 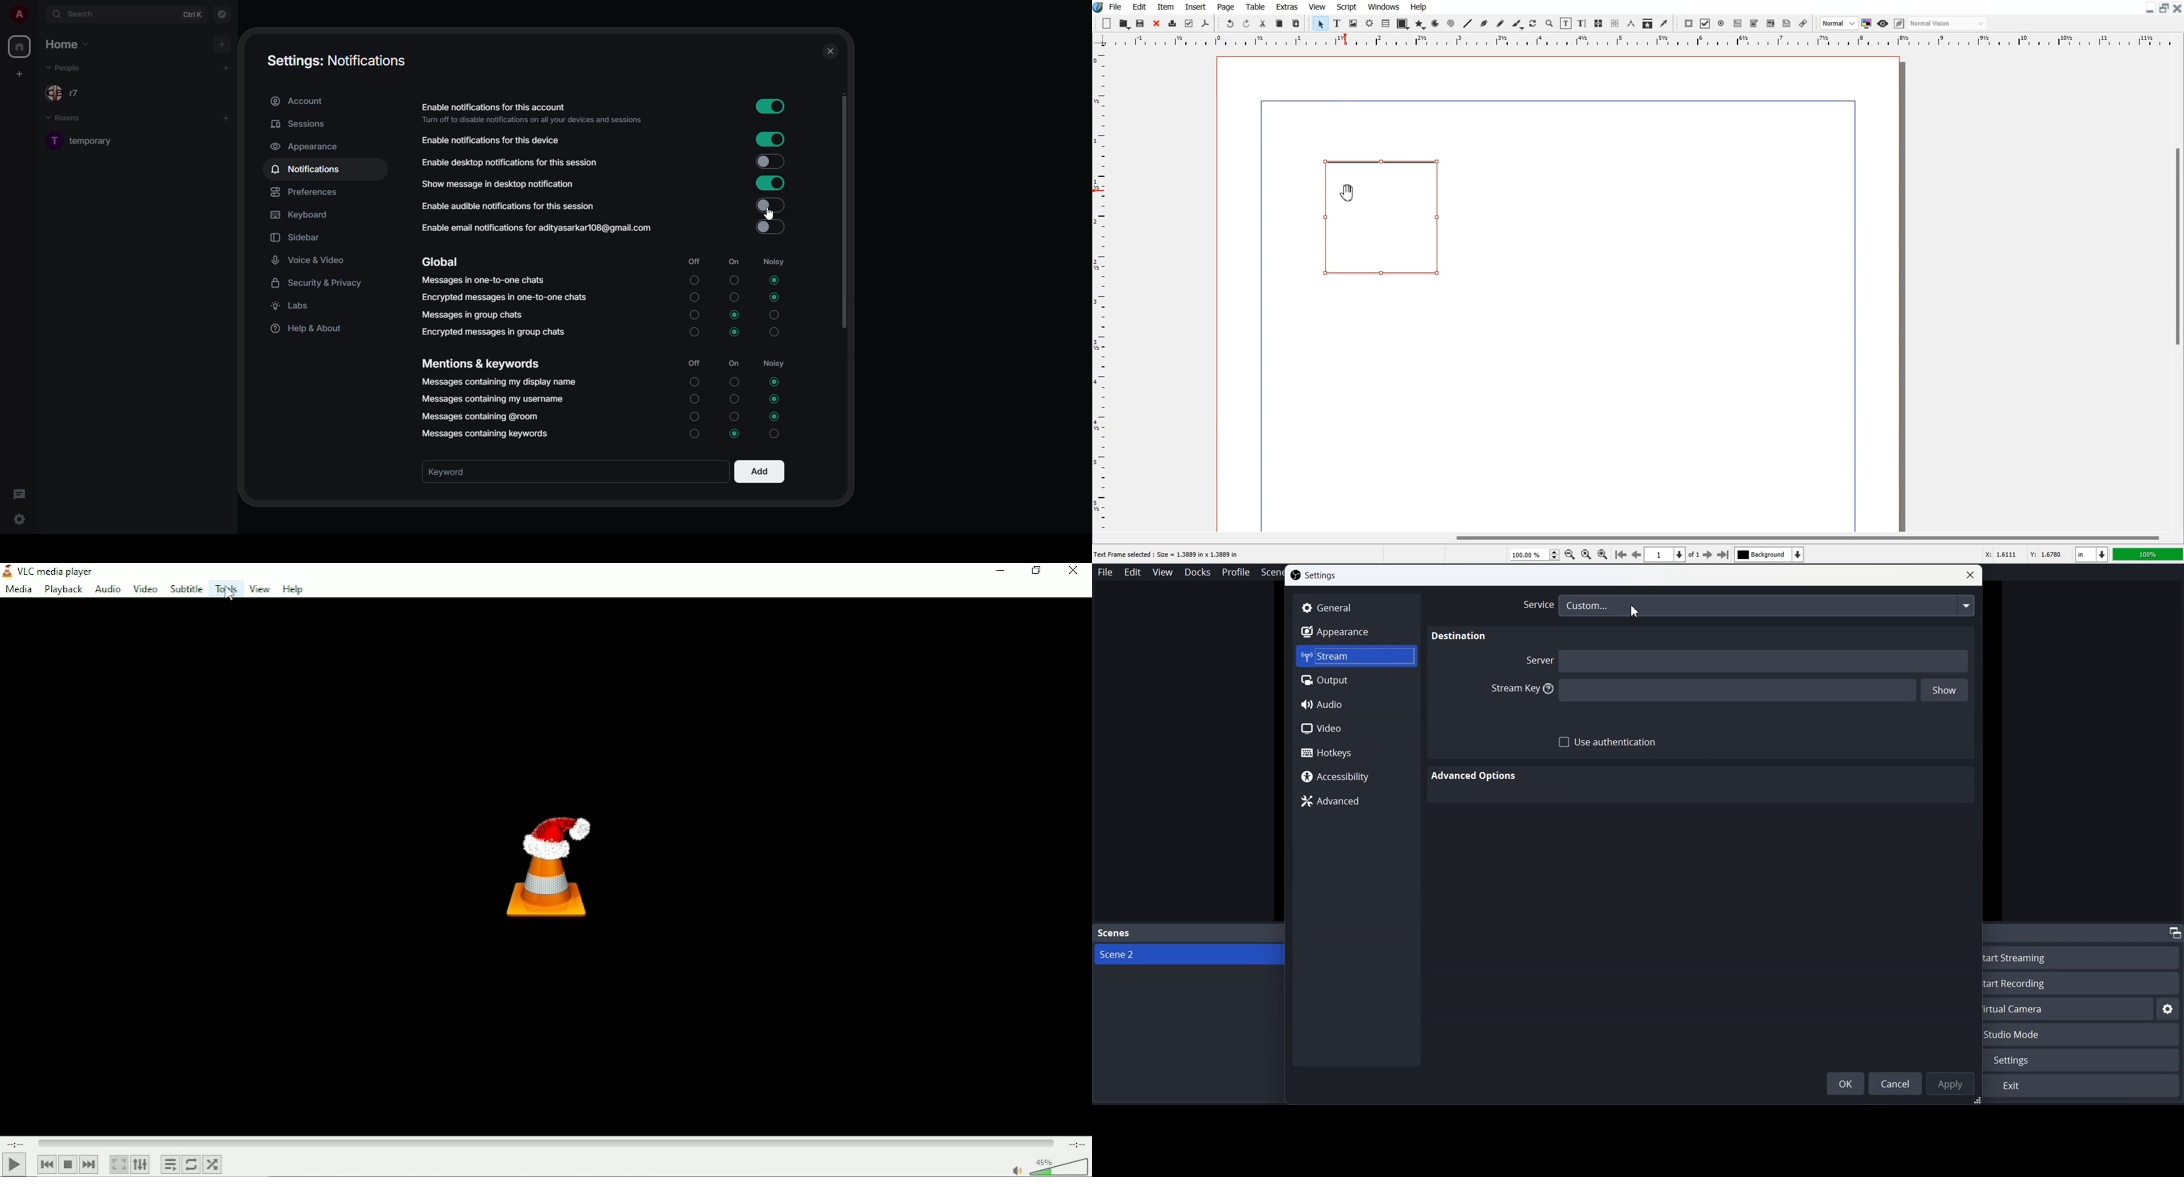 What do you see at coordinates (1384, 6) in the screenshot?
I see `Windows` at bounding box center [1384, 6].